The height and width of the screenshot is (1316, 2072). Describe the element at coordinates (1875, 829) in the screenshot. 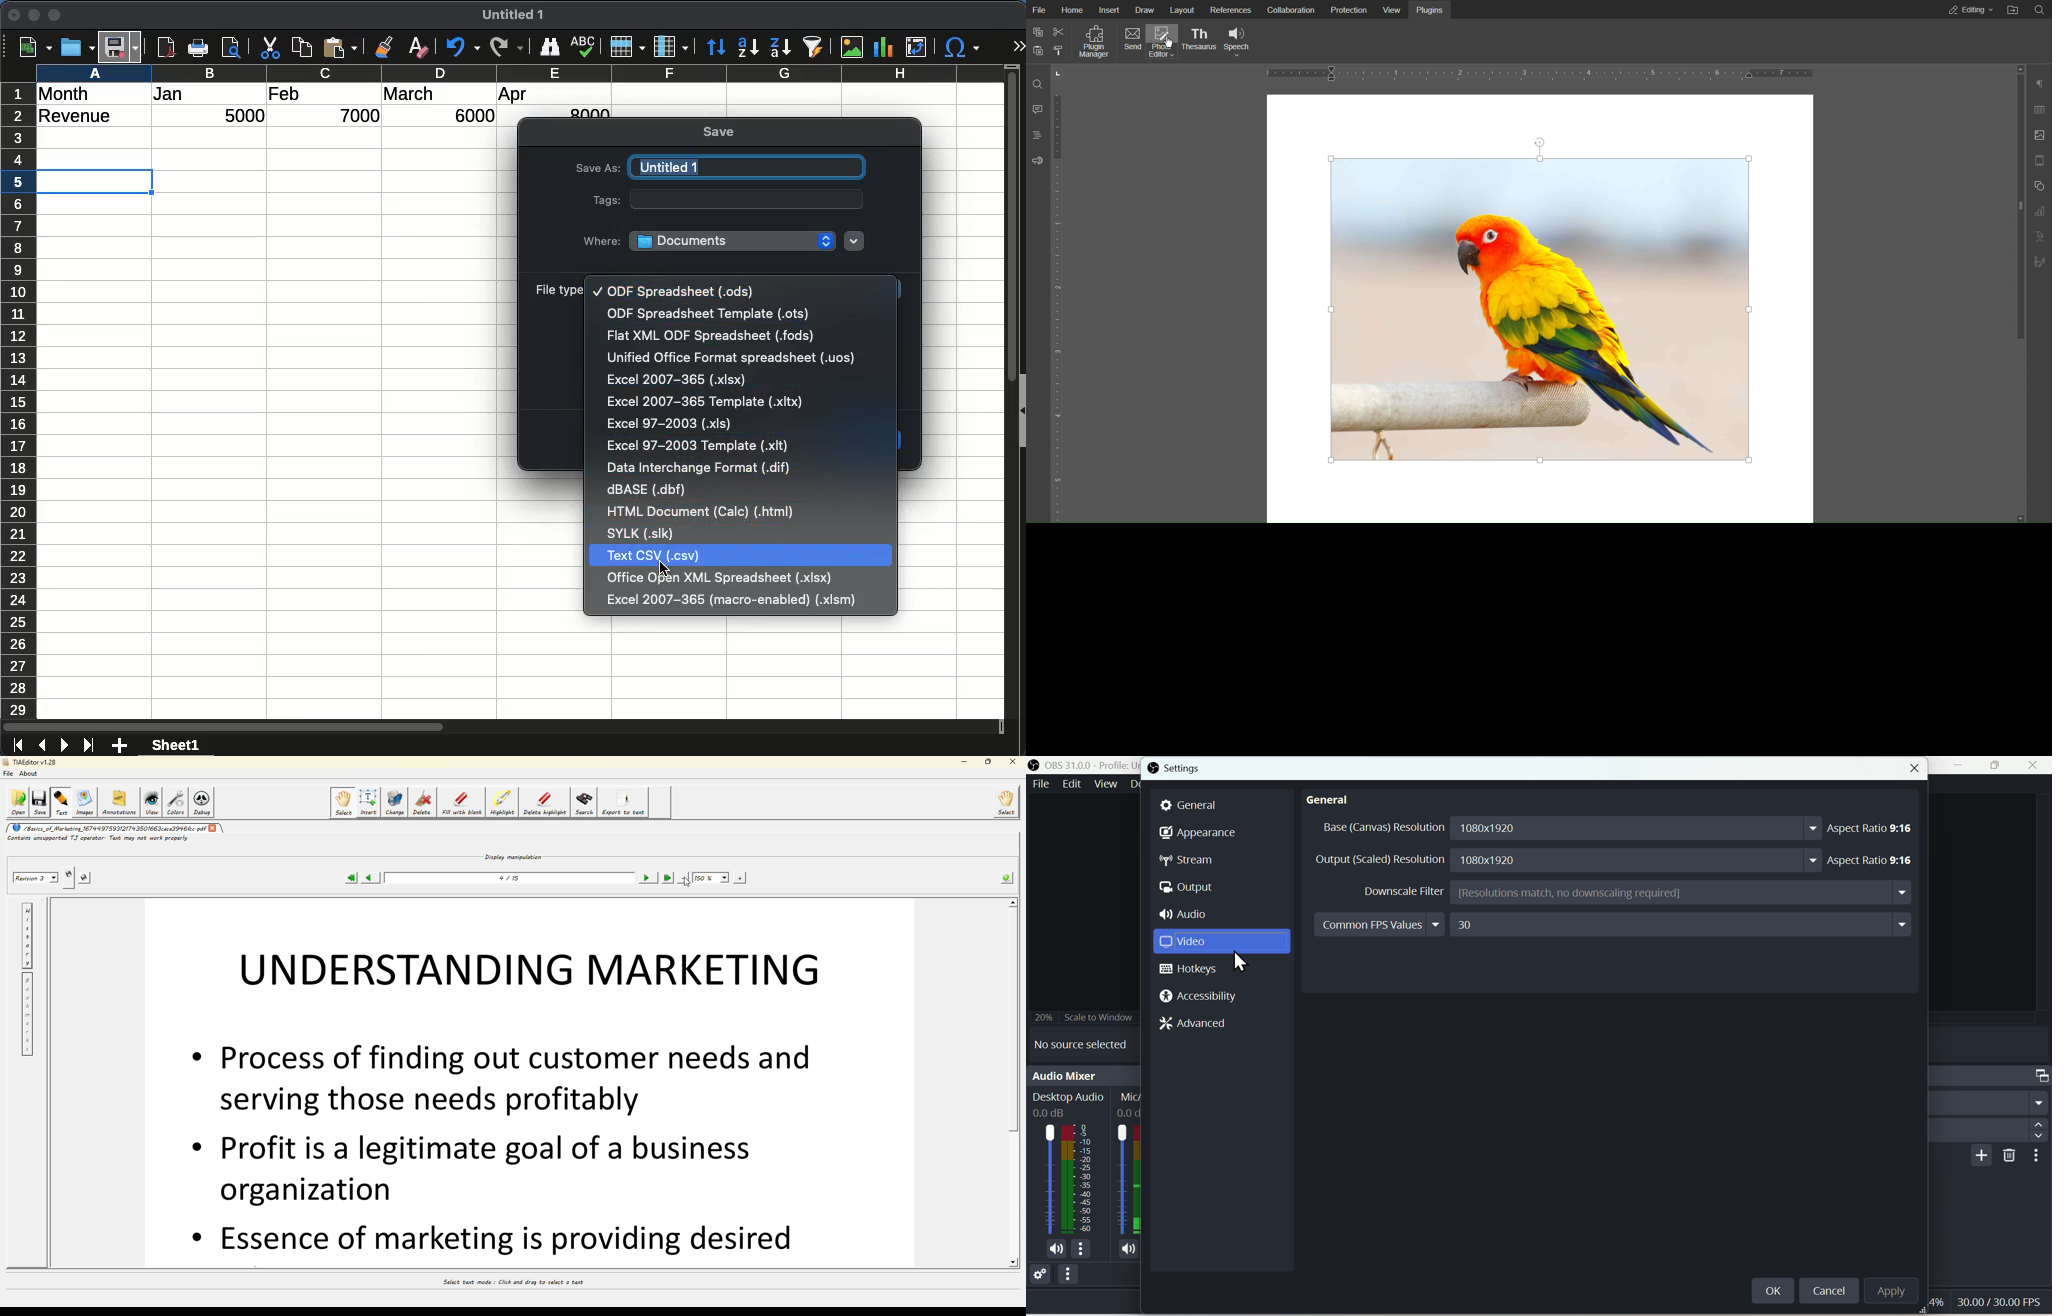

I see `Aspect ratio 9:16` at that location.